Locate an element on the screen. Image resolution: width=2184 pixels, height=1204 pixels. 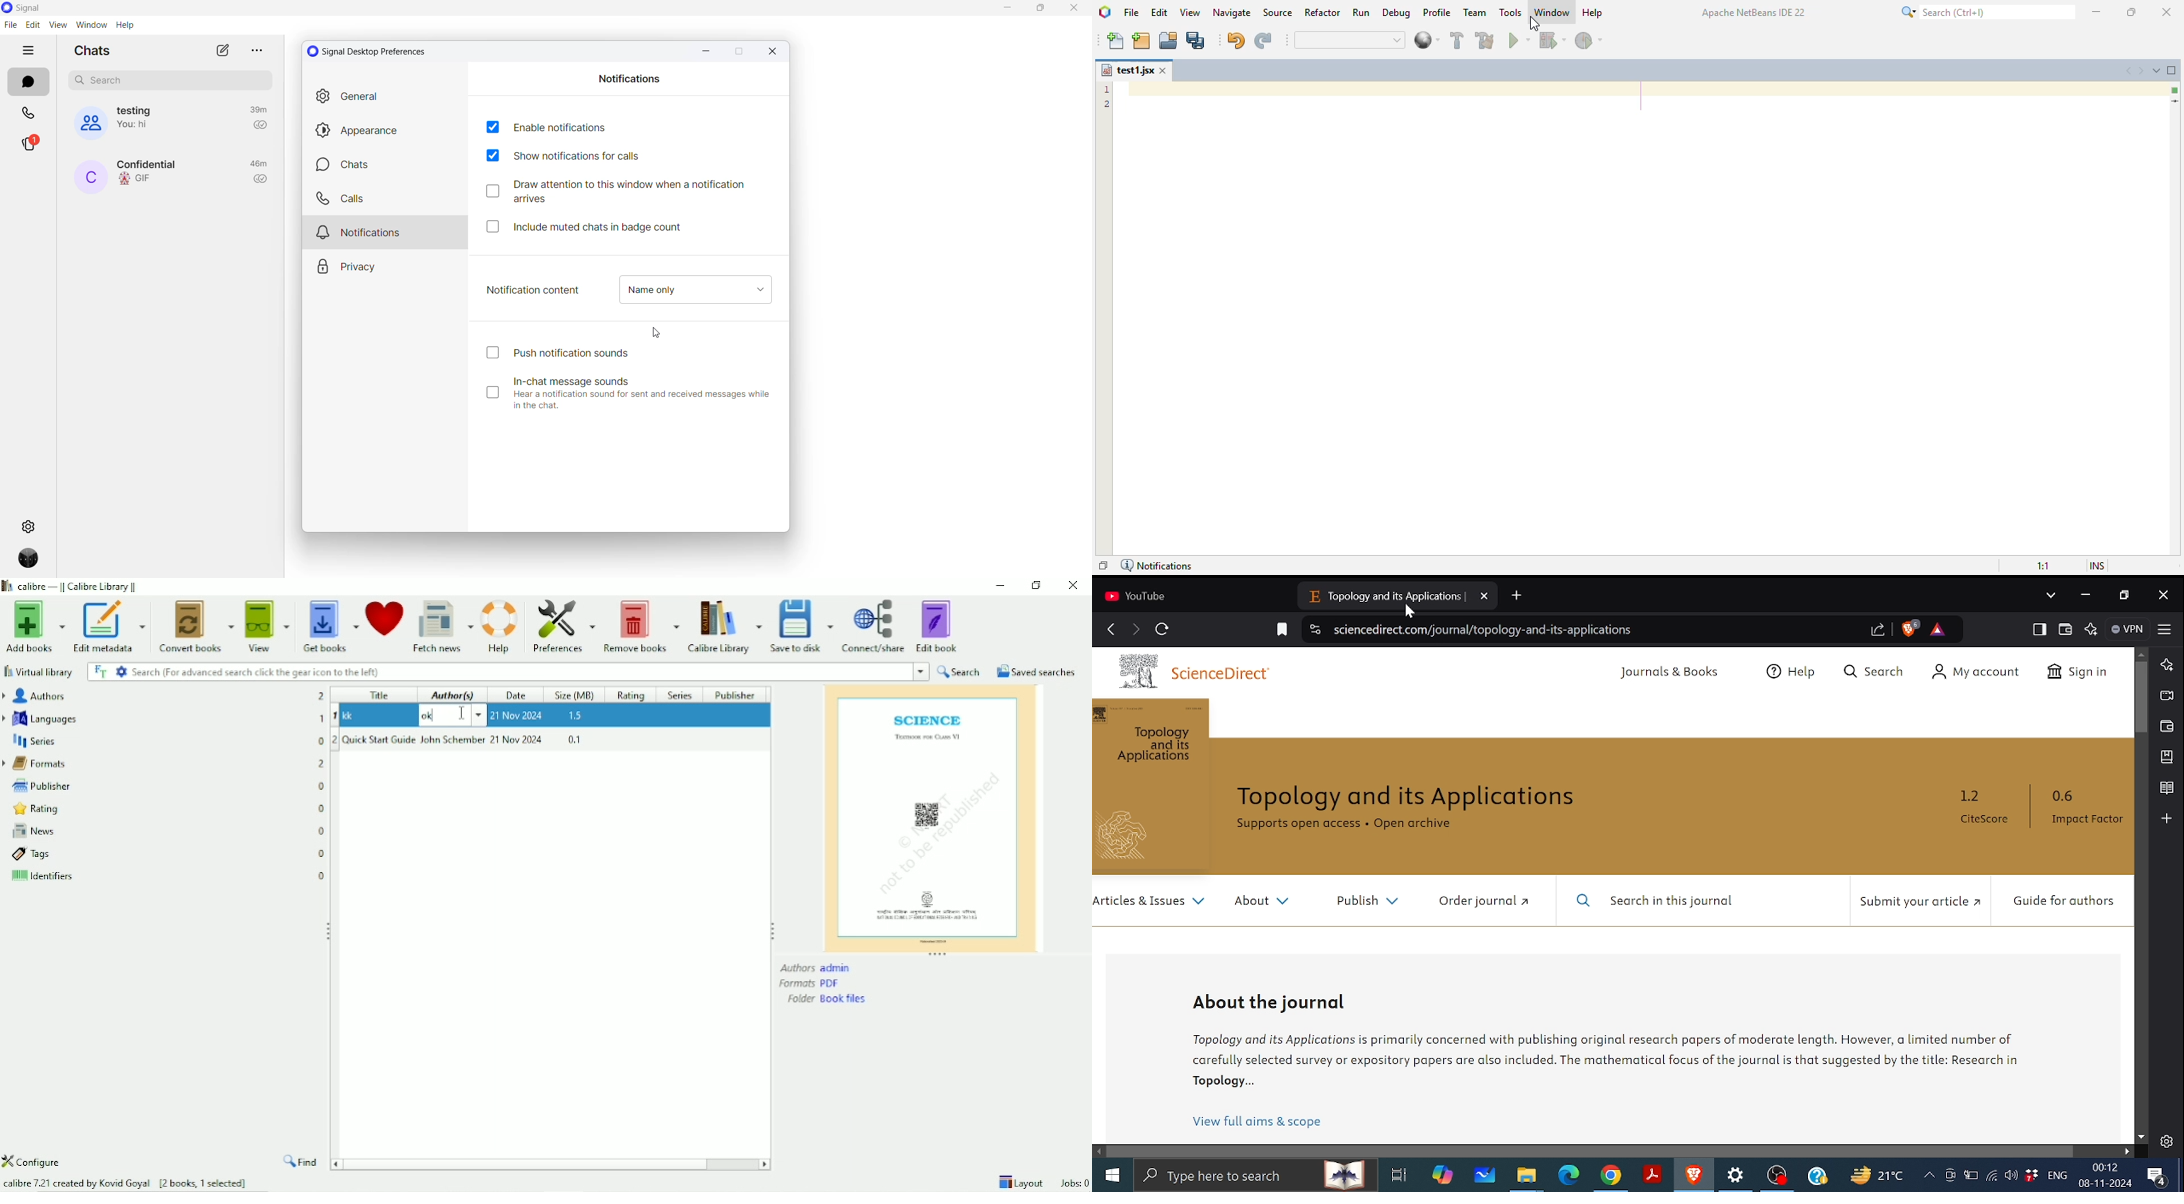
application name and logo is located at coordinates (42, 8).